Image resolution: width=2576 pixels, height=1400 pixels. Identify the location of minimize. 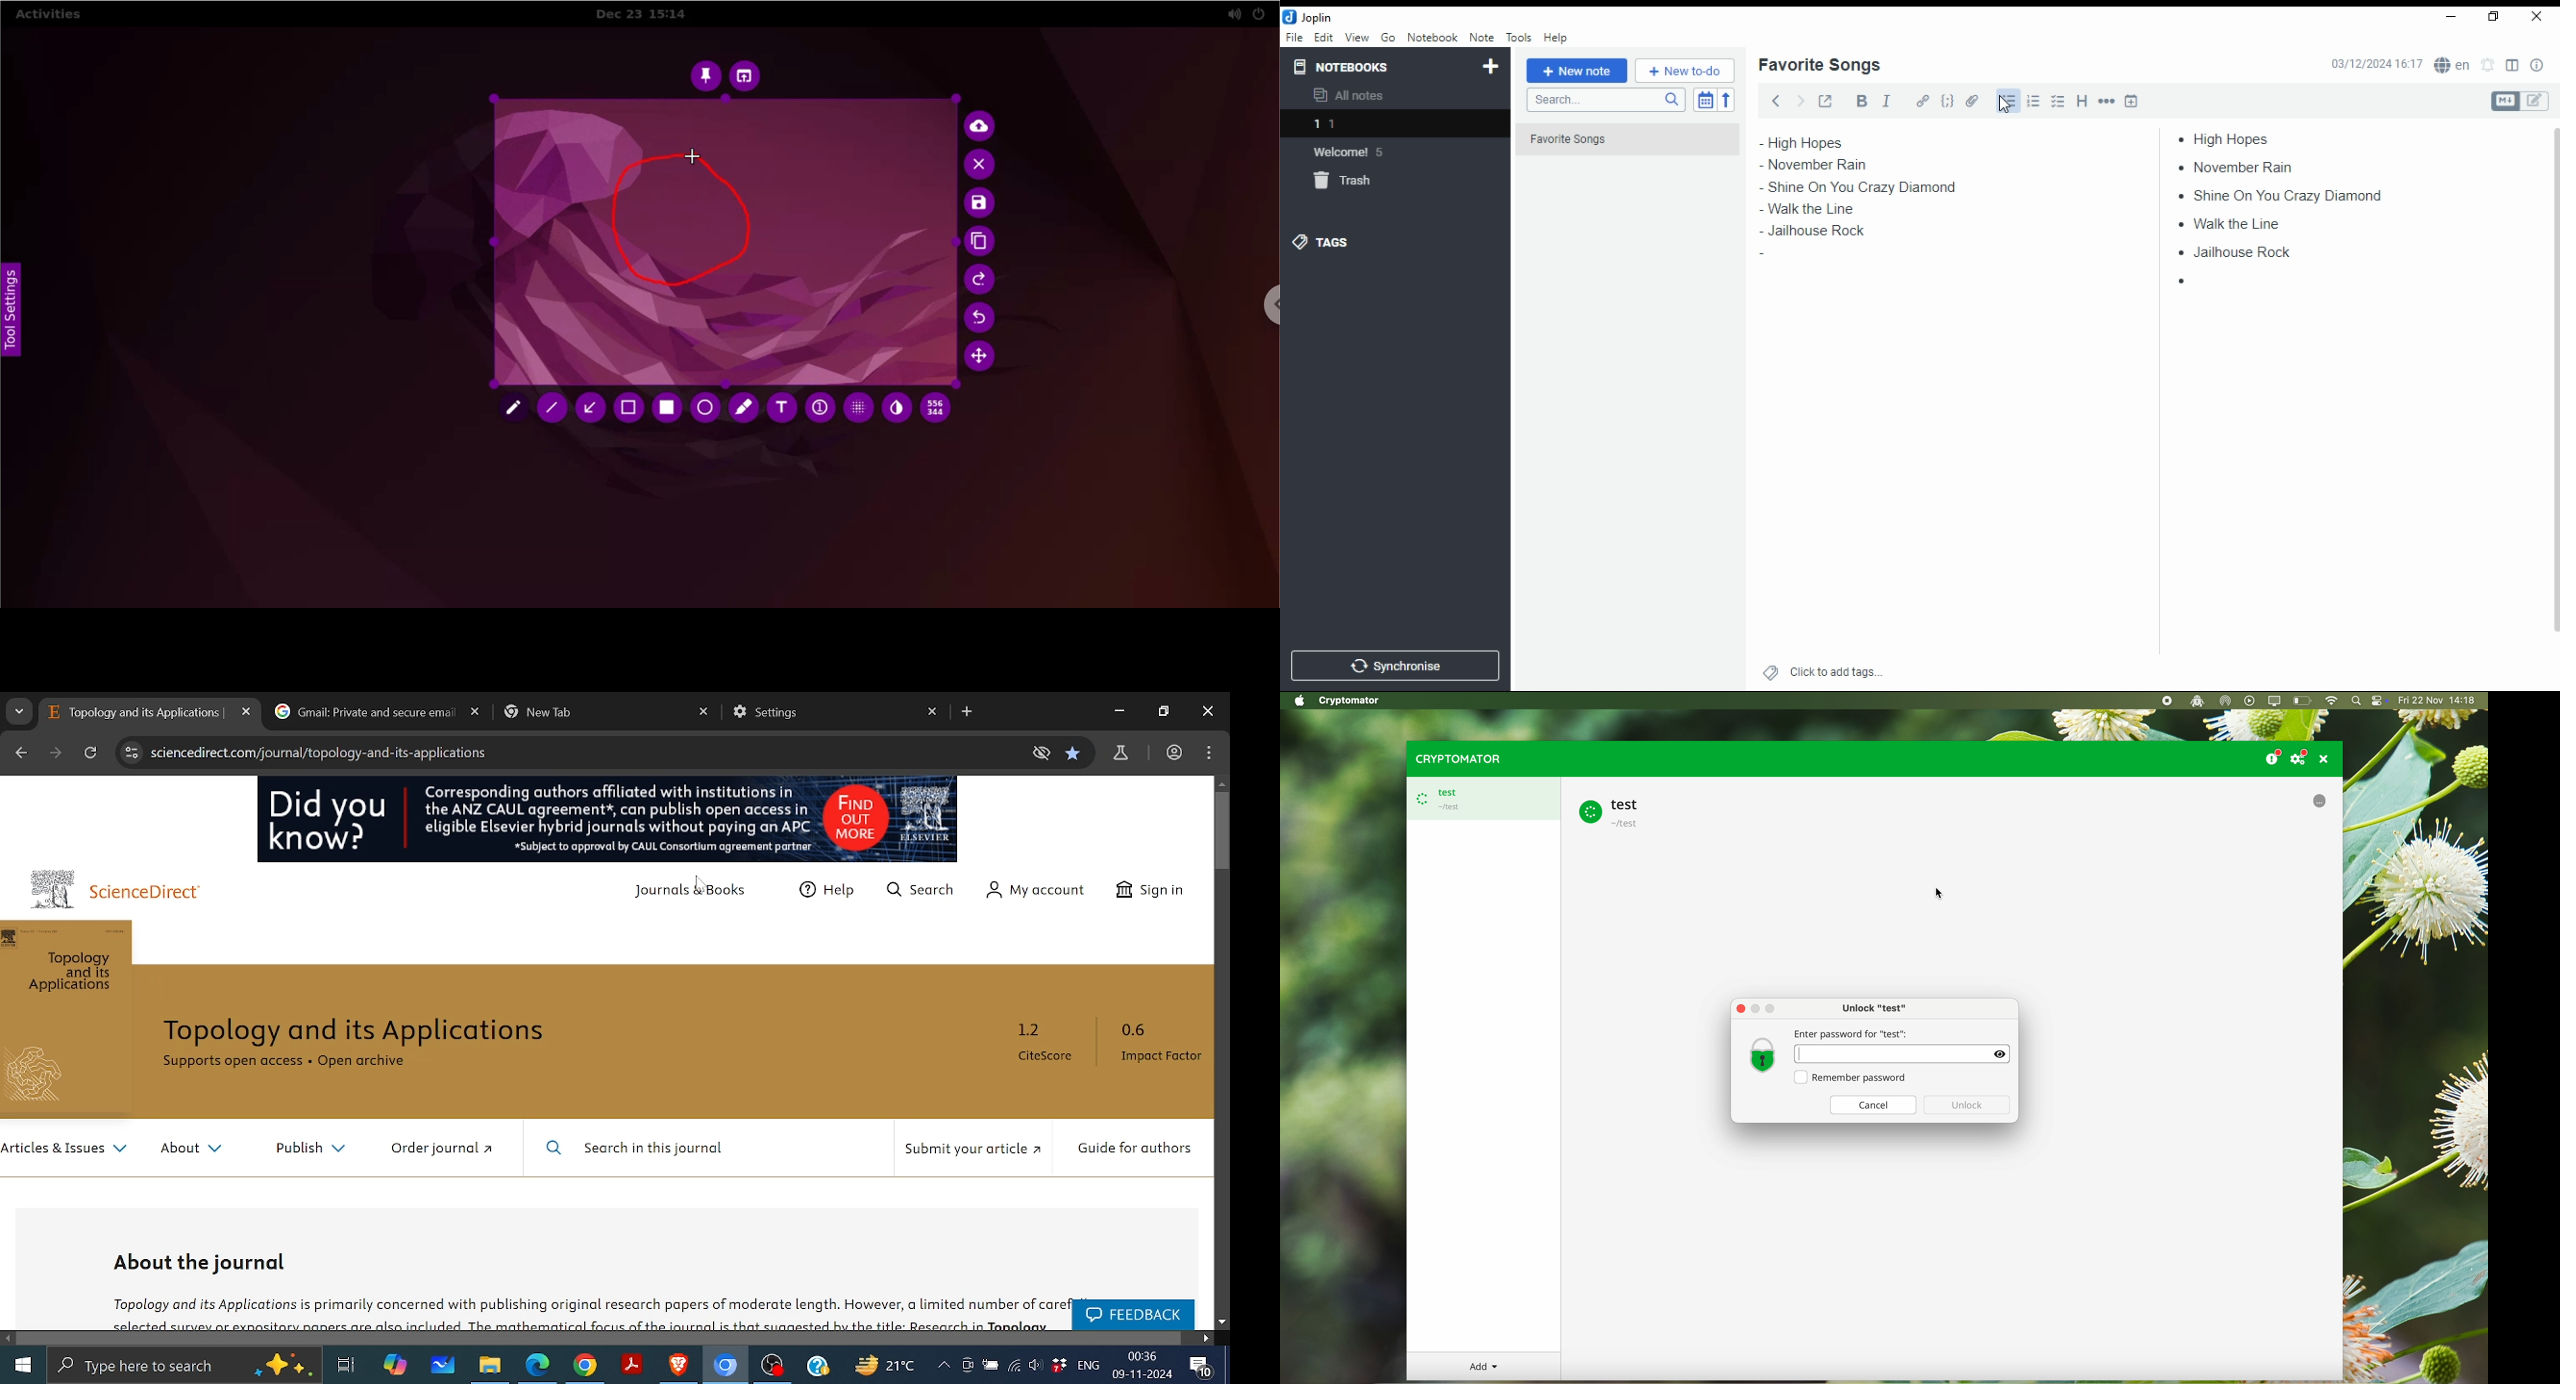
(2448, 18).